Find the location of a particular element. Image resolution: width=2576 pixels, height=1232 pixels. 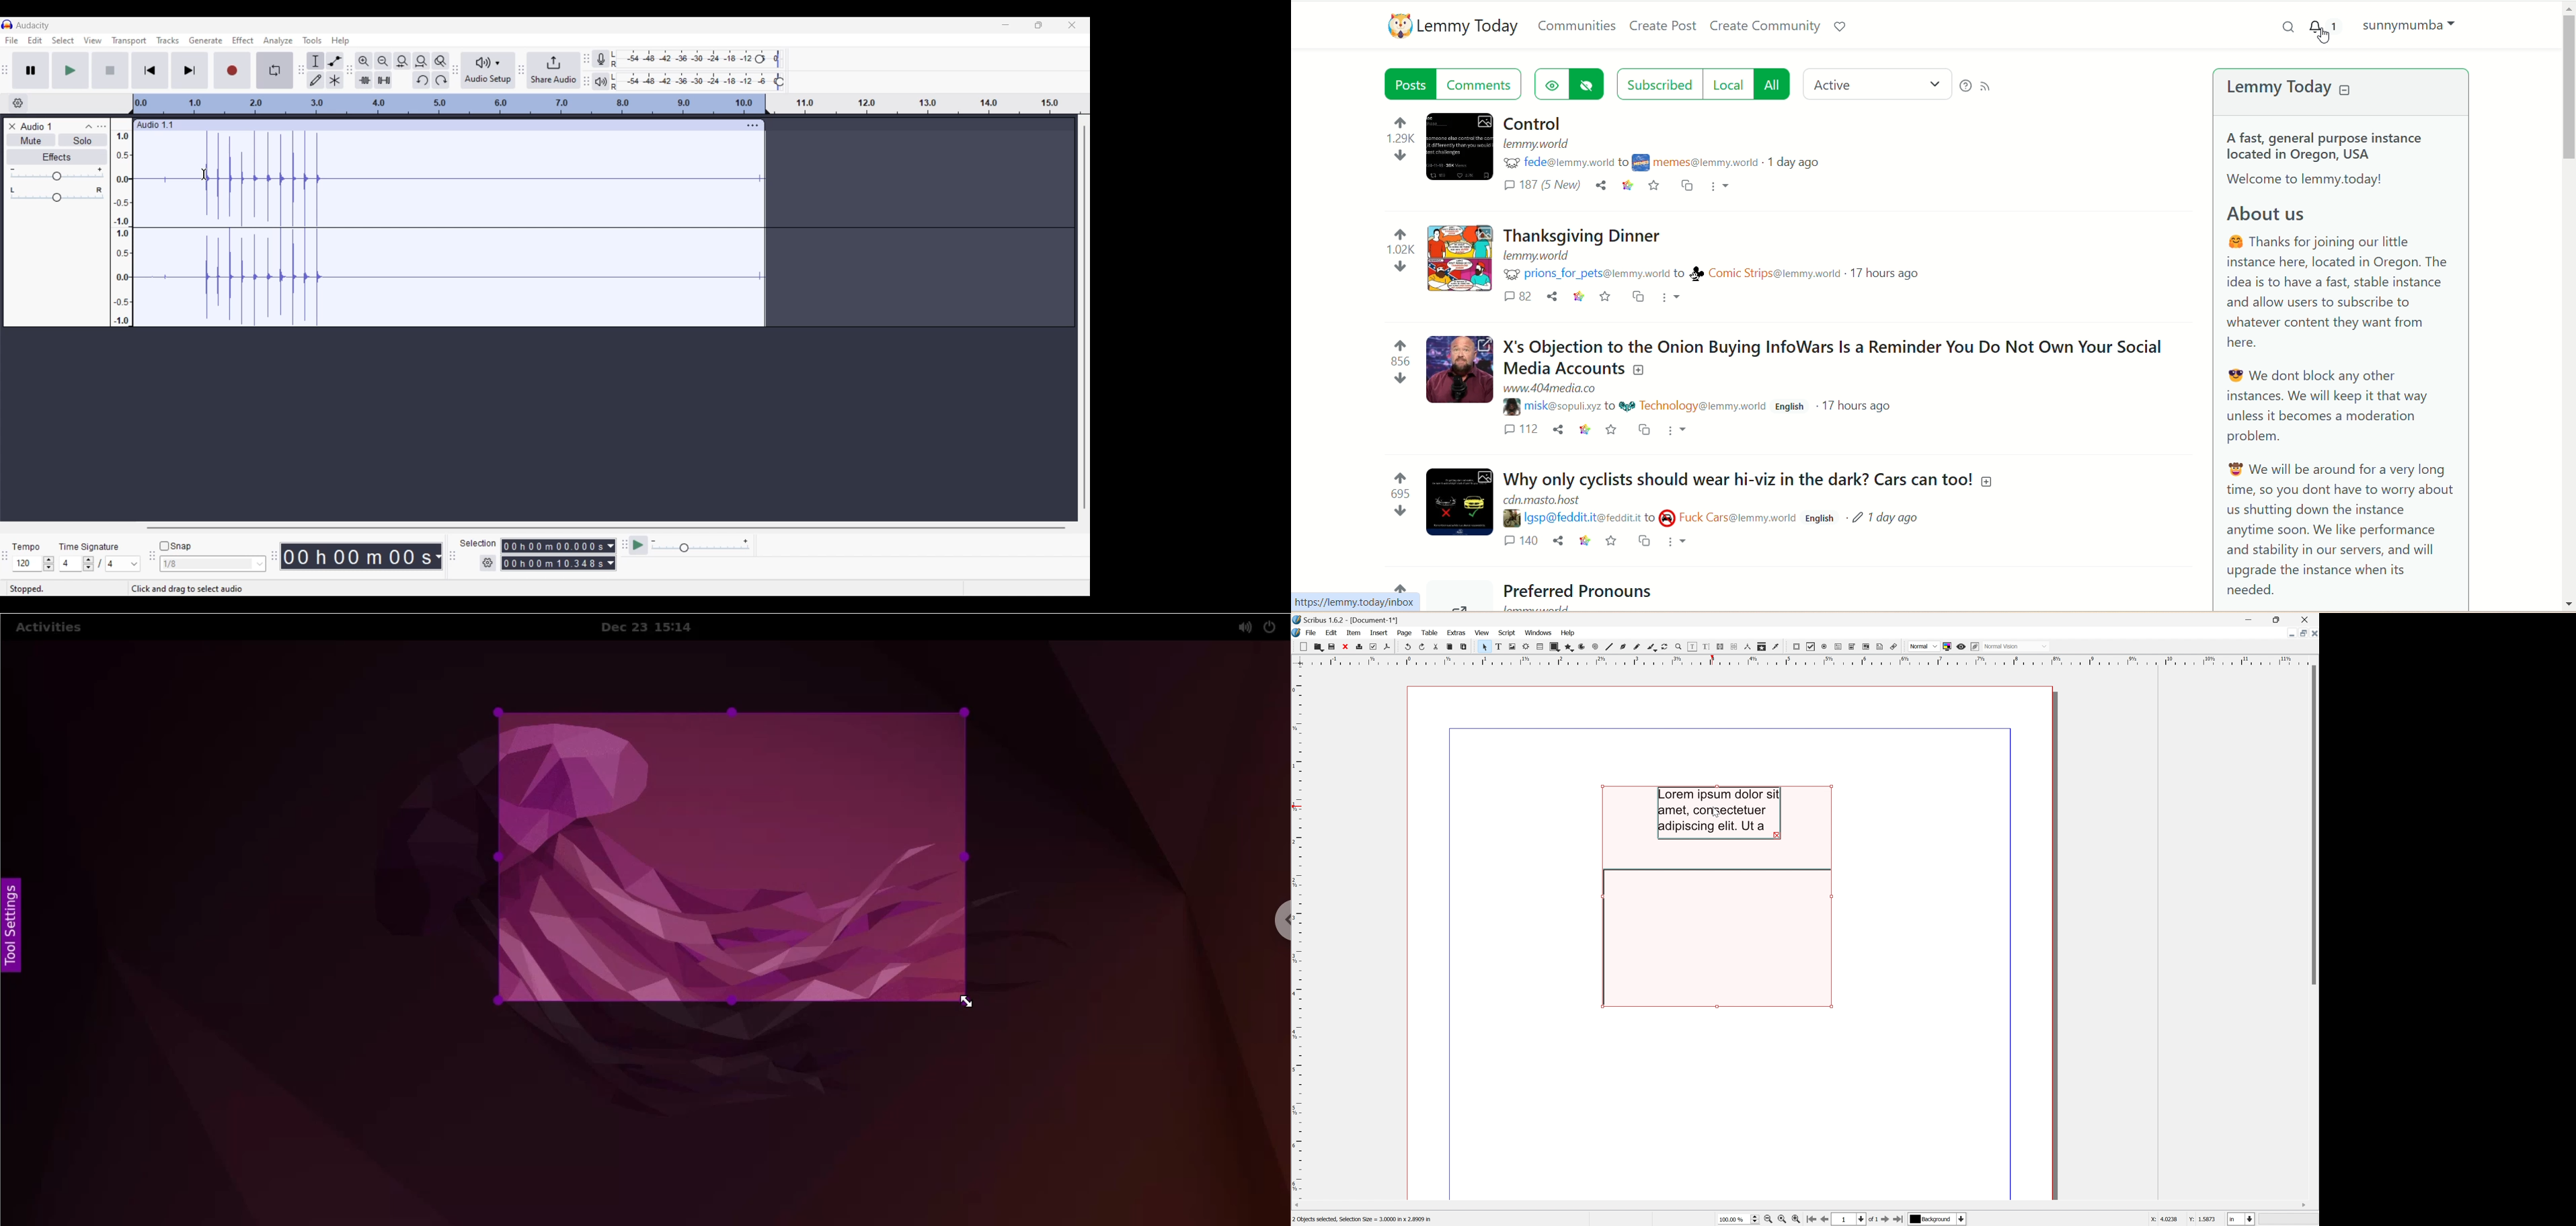

y: 1.5873 is located at coordinates (2202, 1220).